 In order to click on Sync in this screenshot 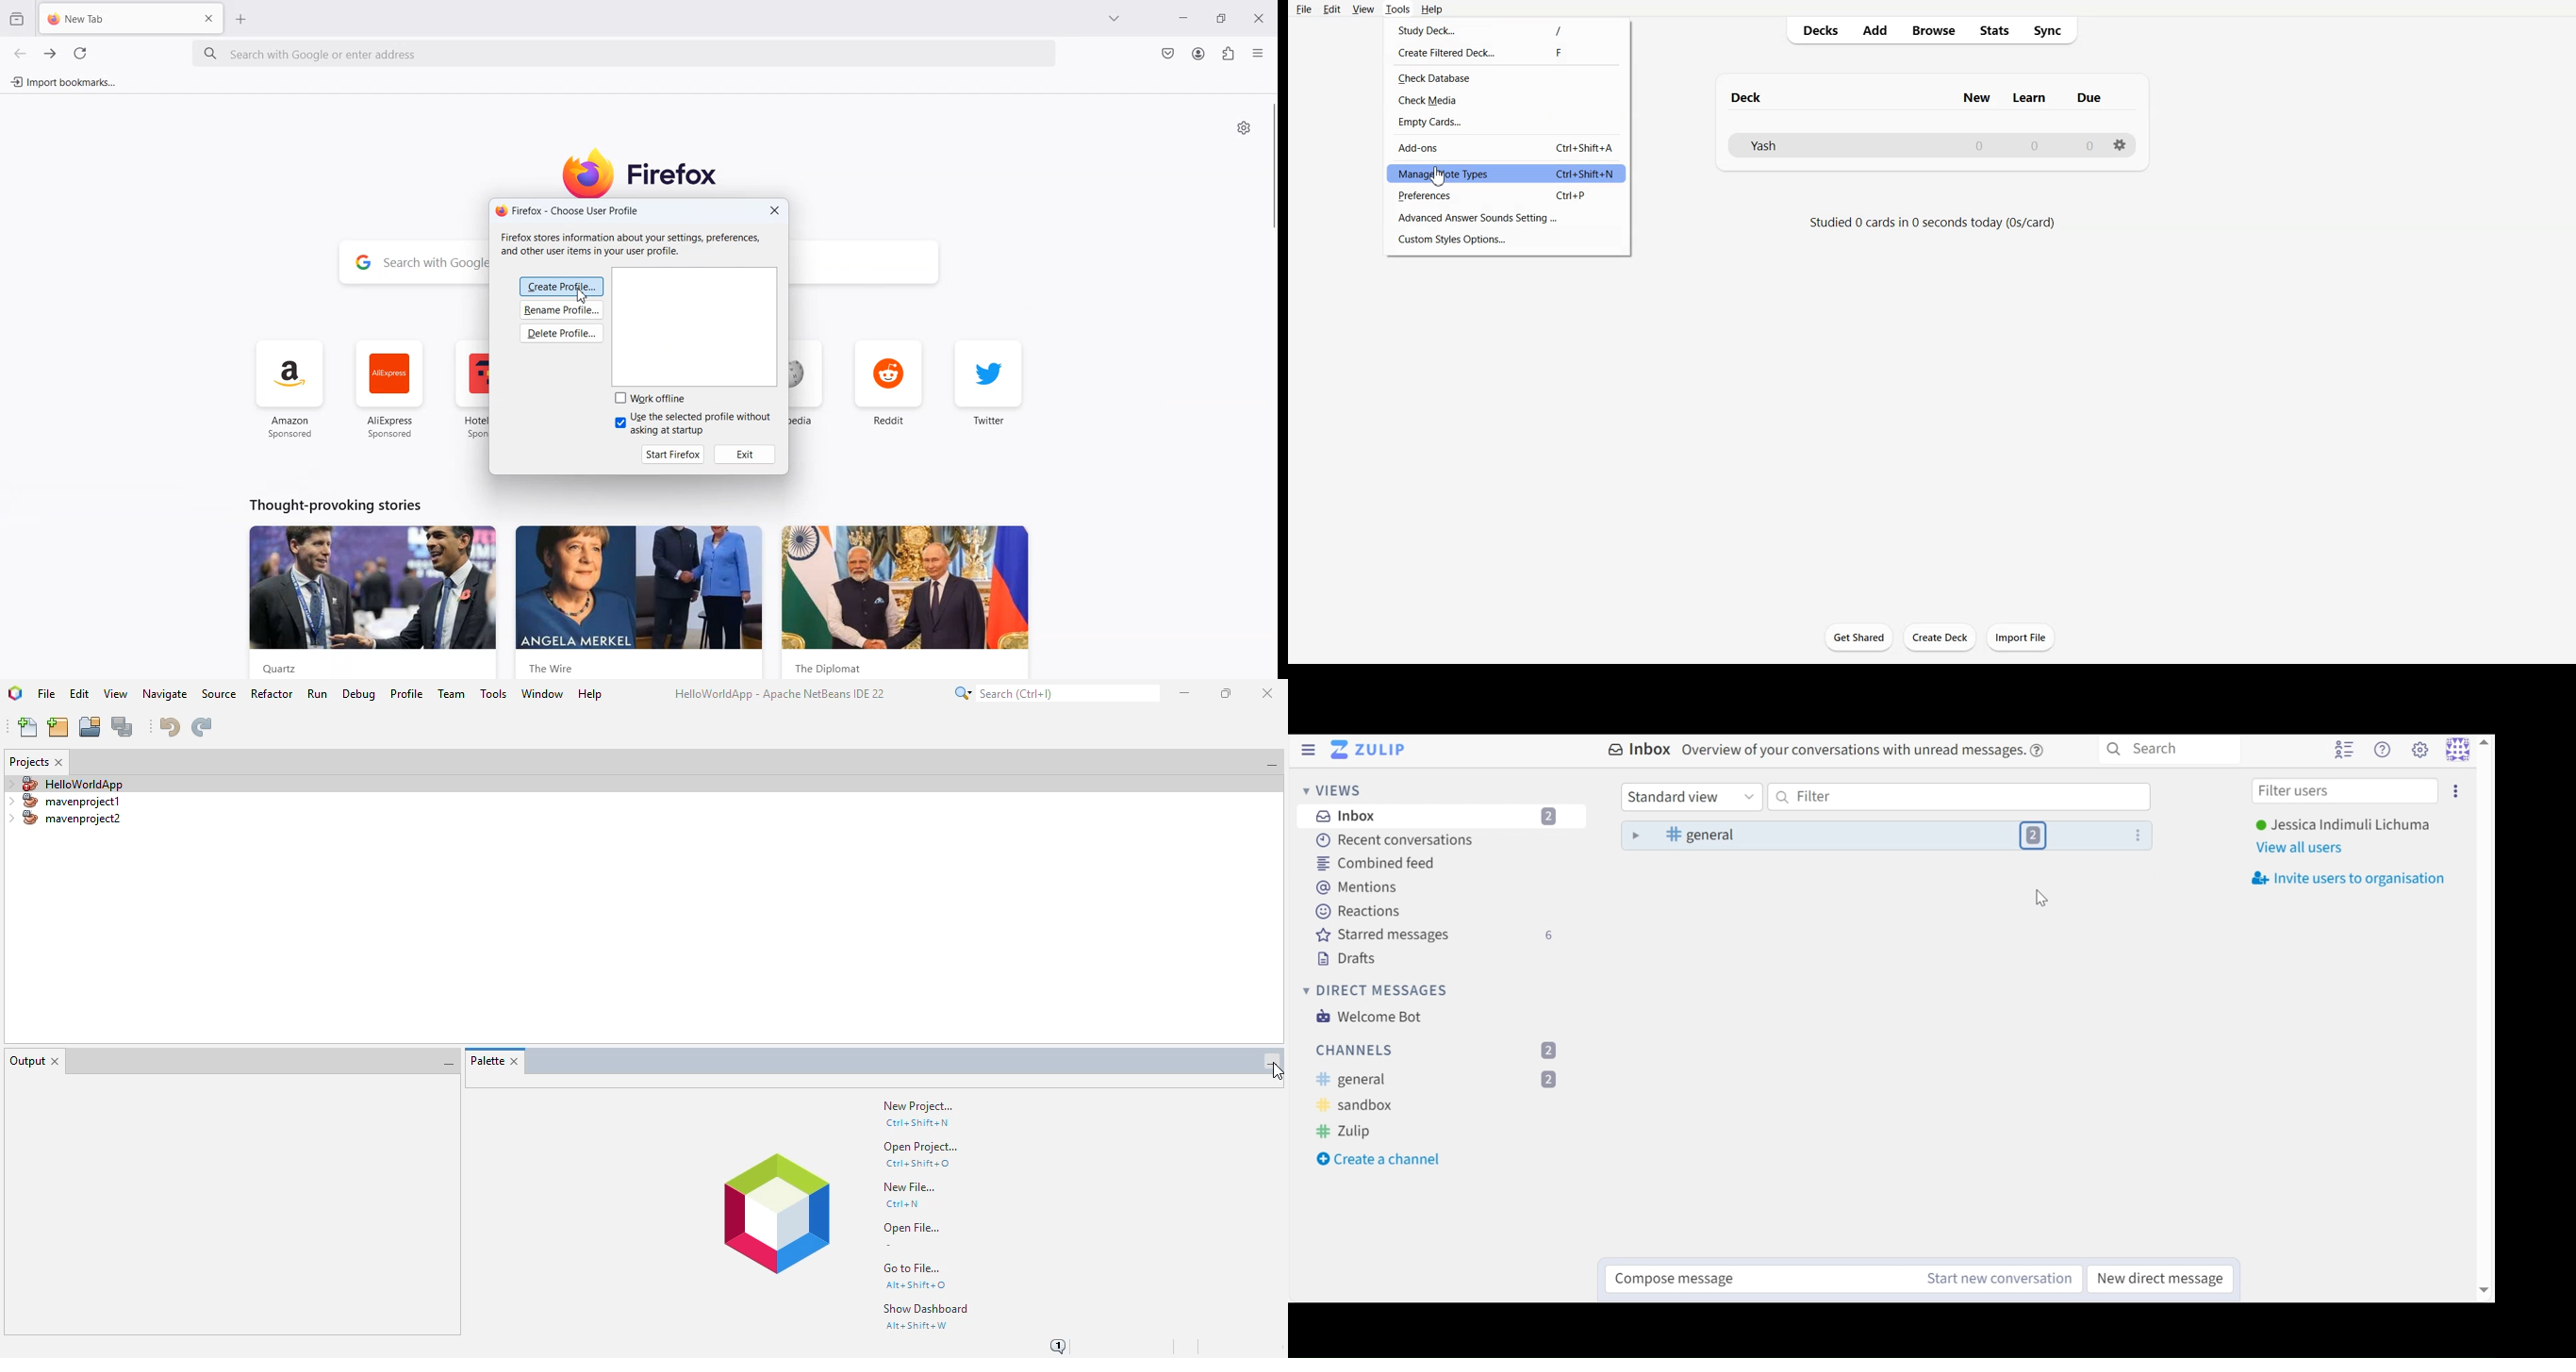, I will do `click(2052, 31)`.